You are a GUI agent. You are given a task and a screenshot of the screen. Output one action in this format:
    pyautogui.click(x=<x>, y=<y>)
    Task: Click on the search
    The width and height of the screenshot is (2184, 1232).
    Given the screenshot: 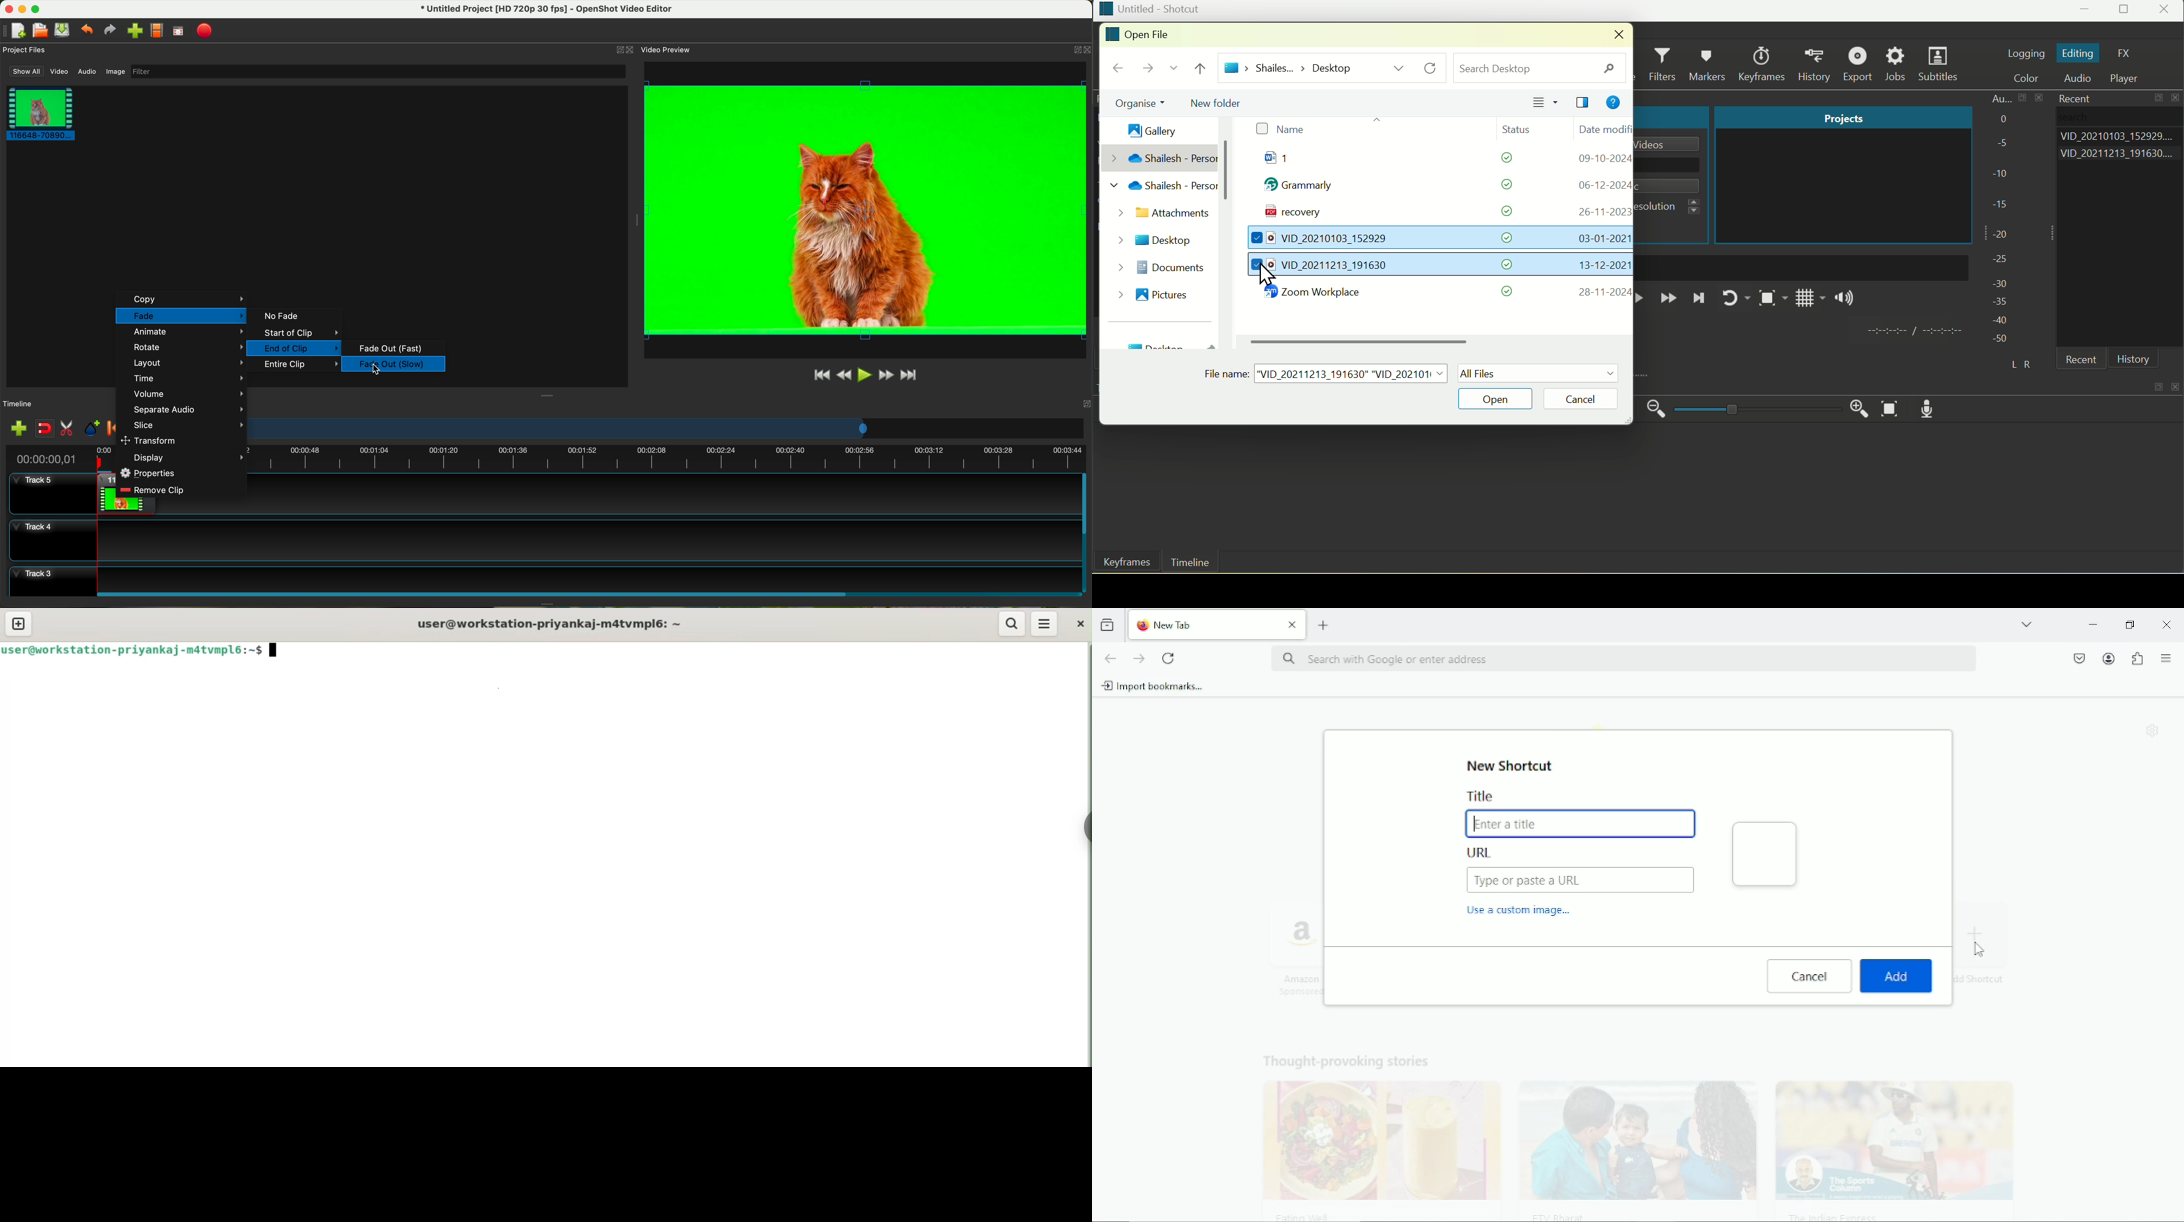 What is the action you would take?
    pyautogui.click(x=1540, y=67)
    